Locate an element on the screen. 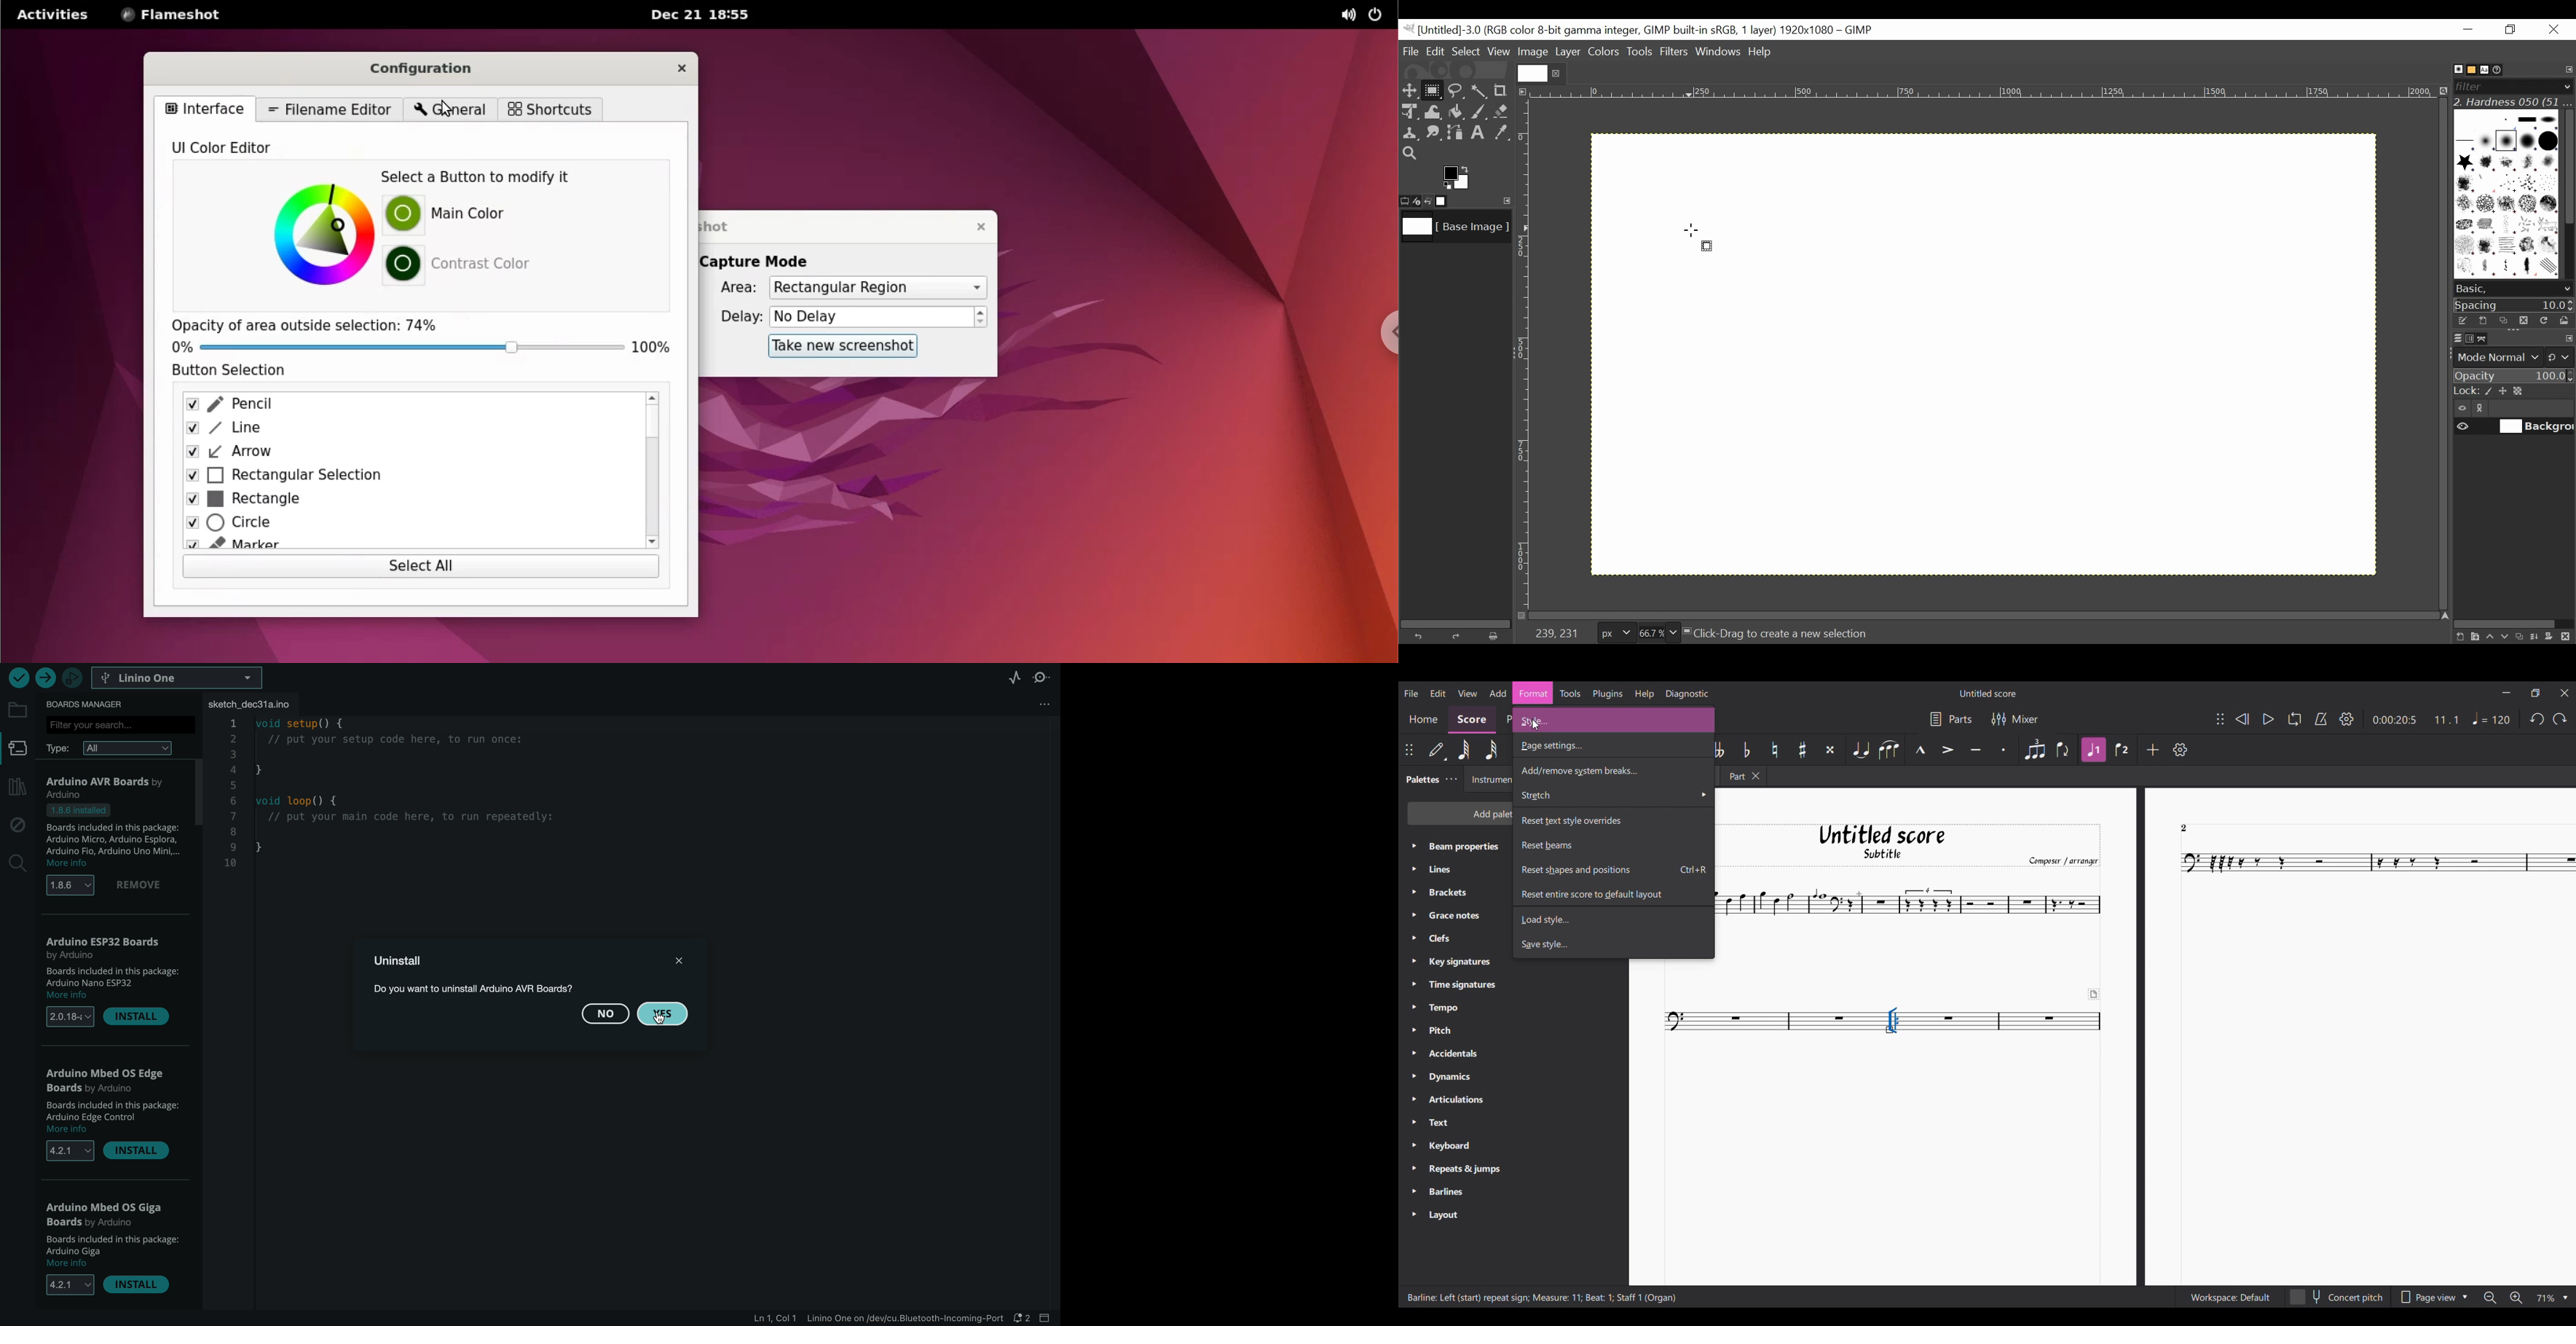  Add/remove system breaks is located at coordinates (1613, 769).